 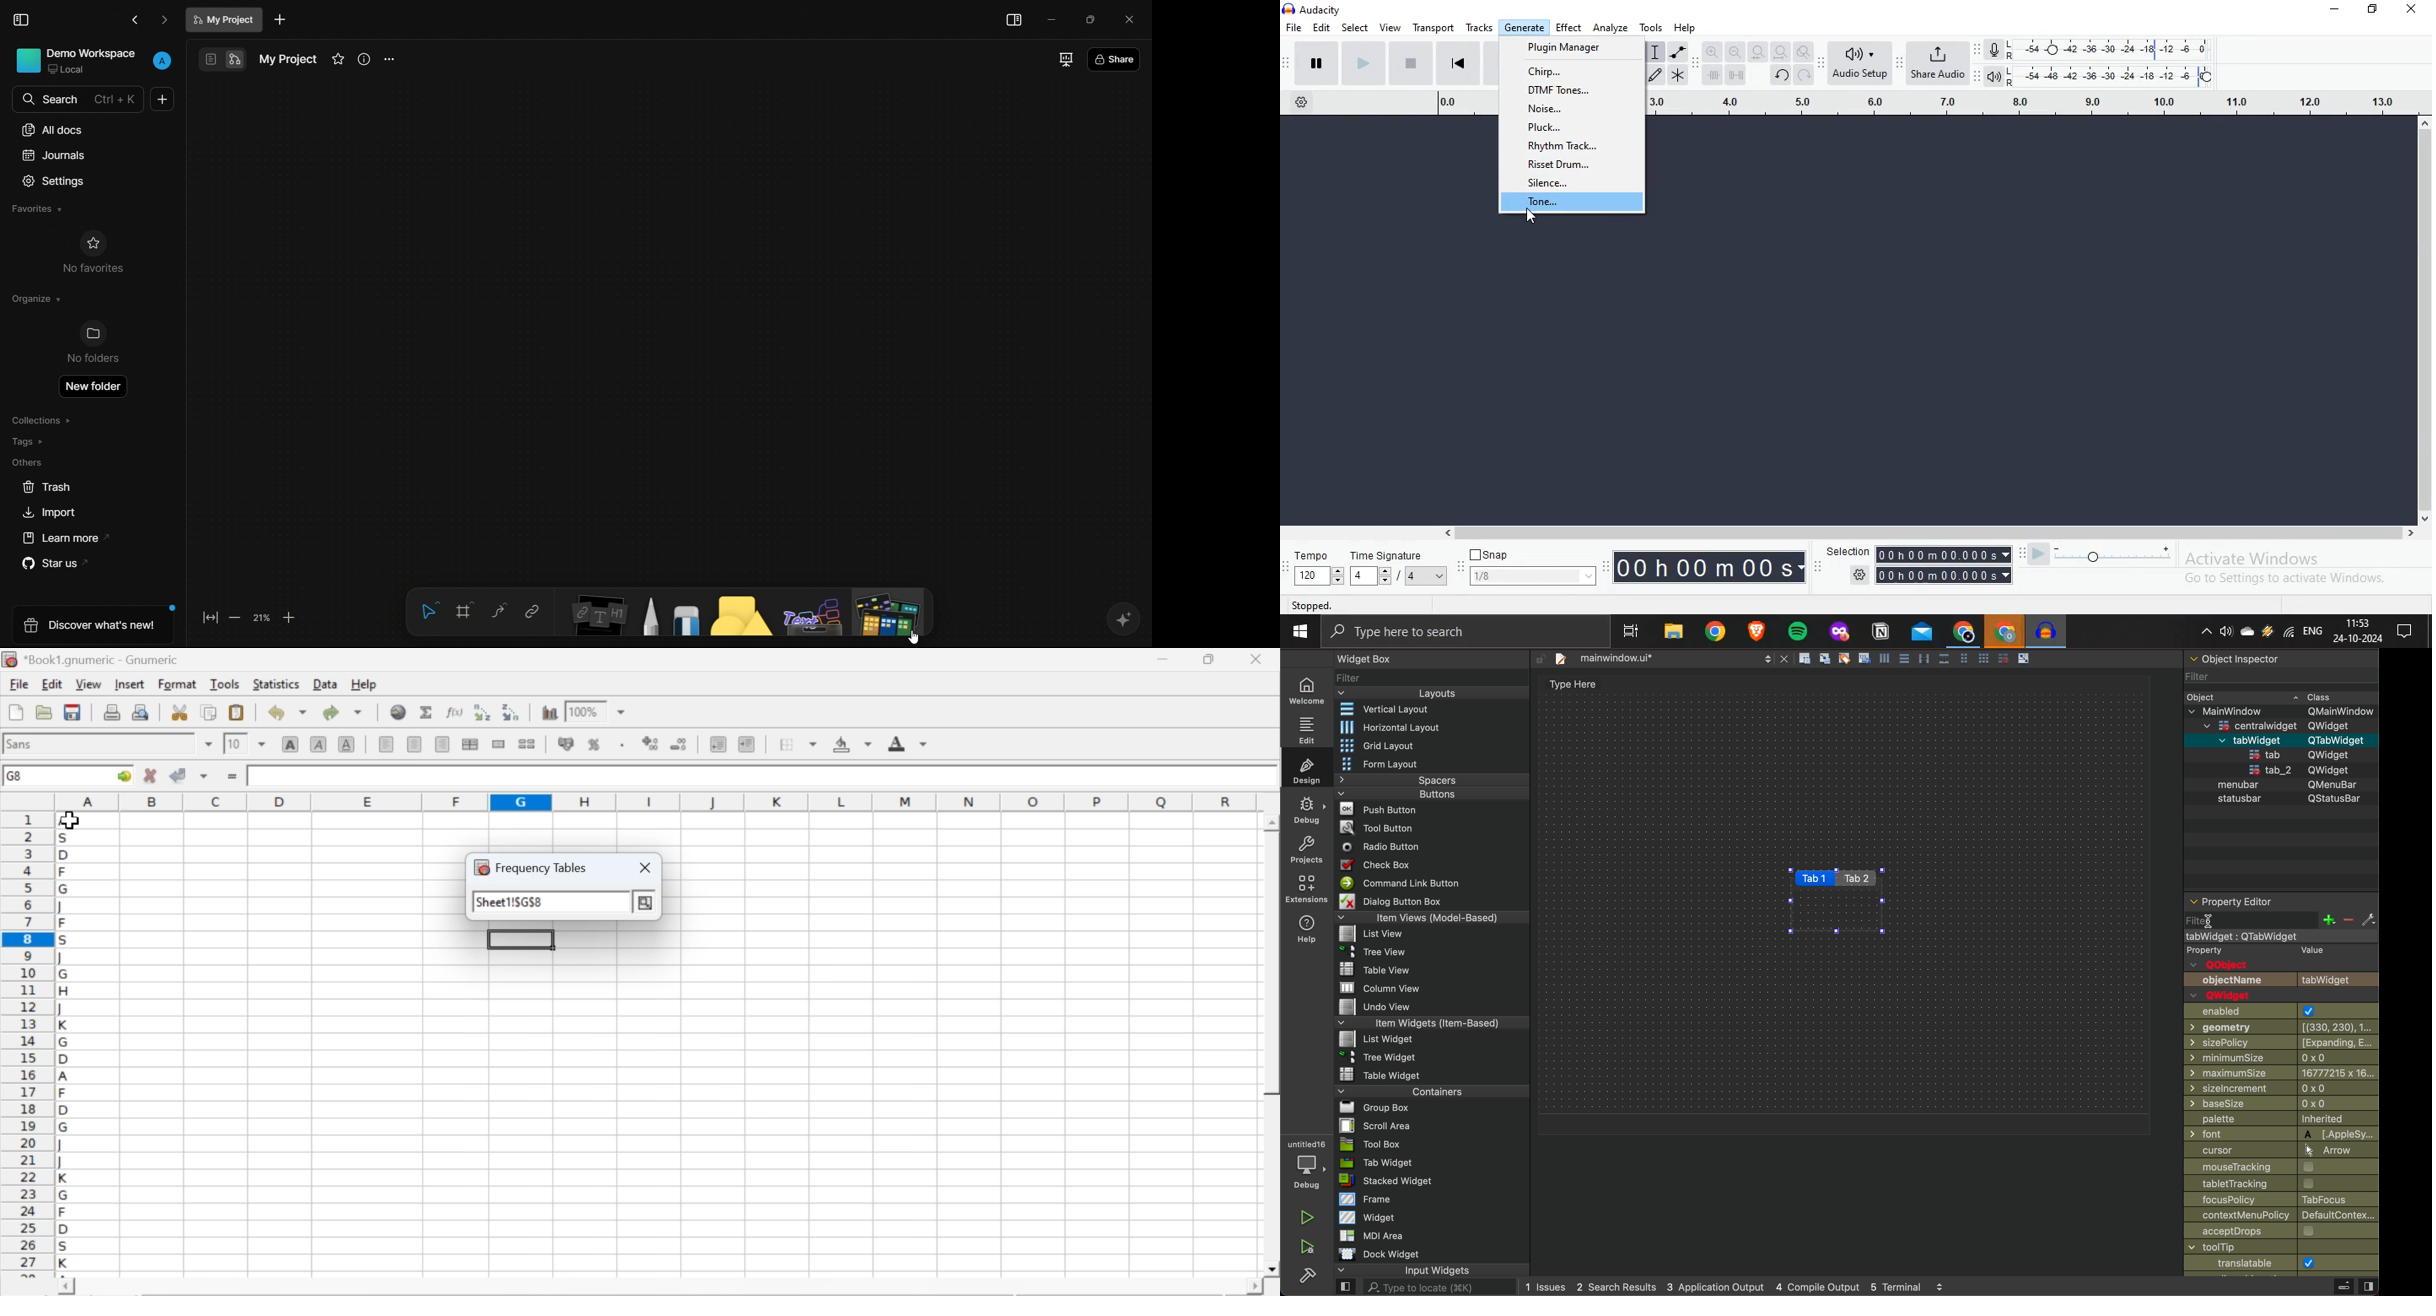 I want to click on file, so click(x=18, y=685).